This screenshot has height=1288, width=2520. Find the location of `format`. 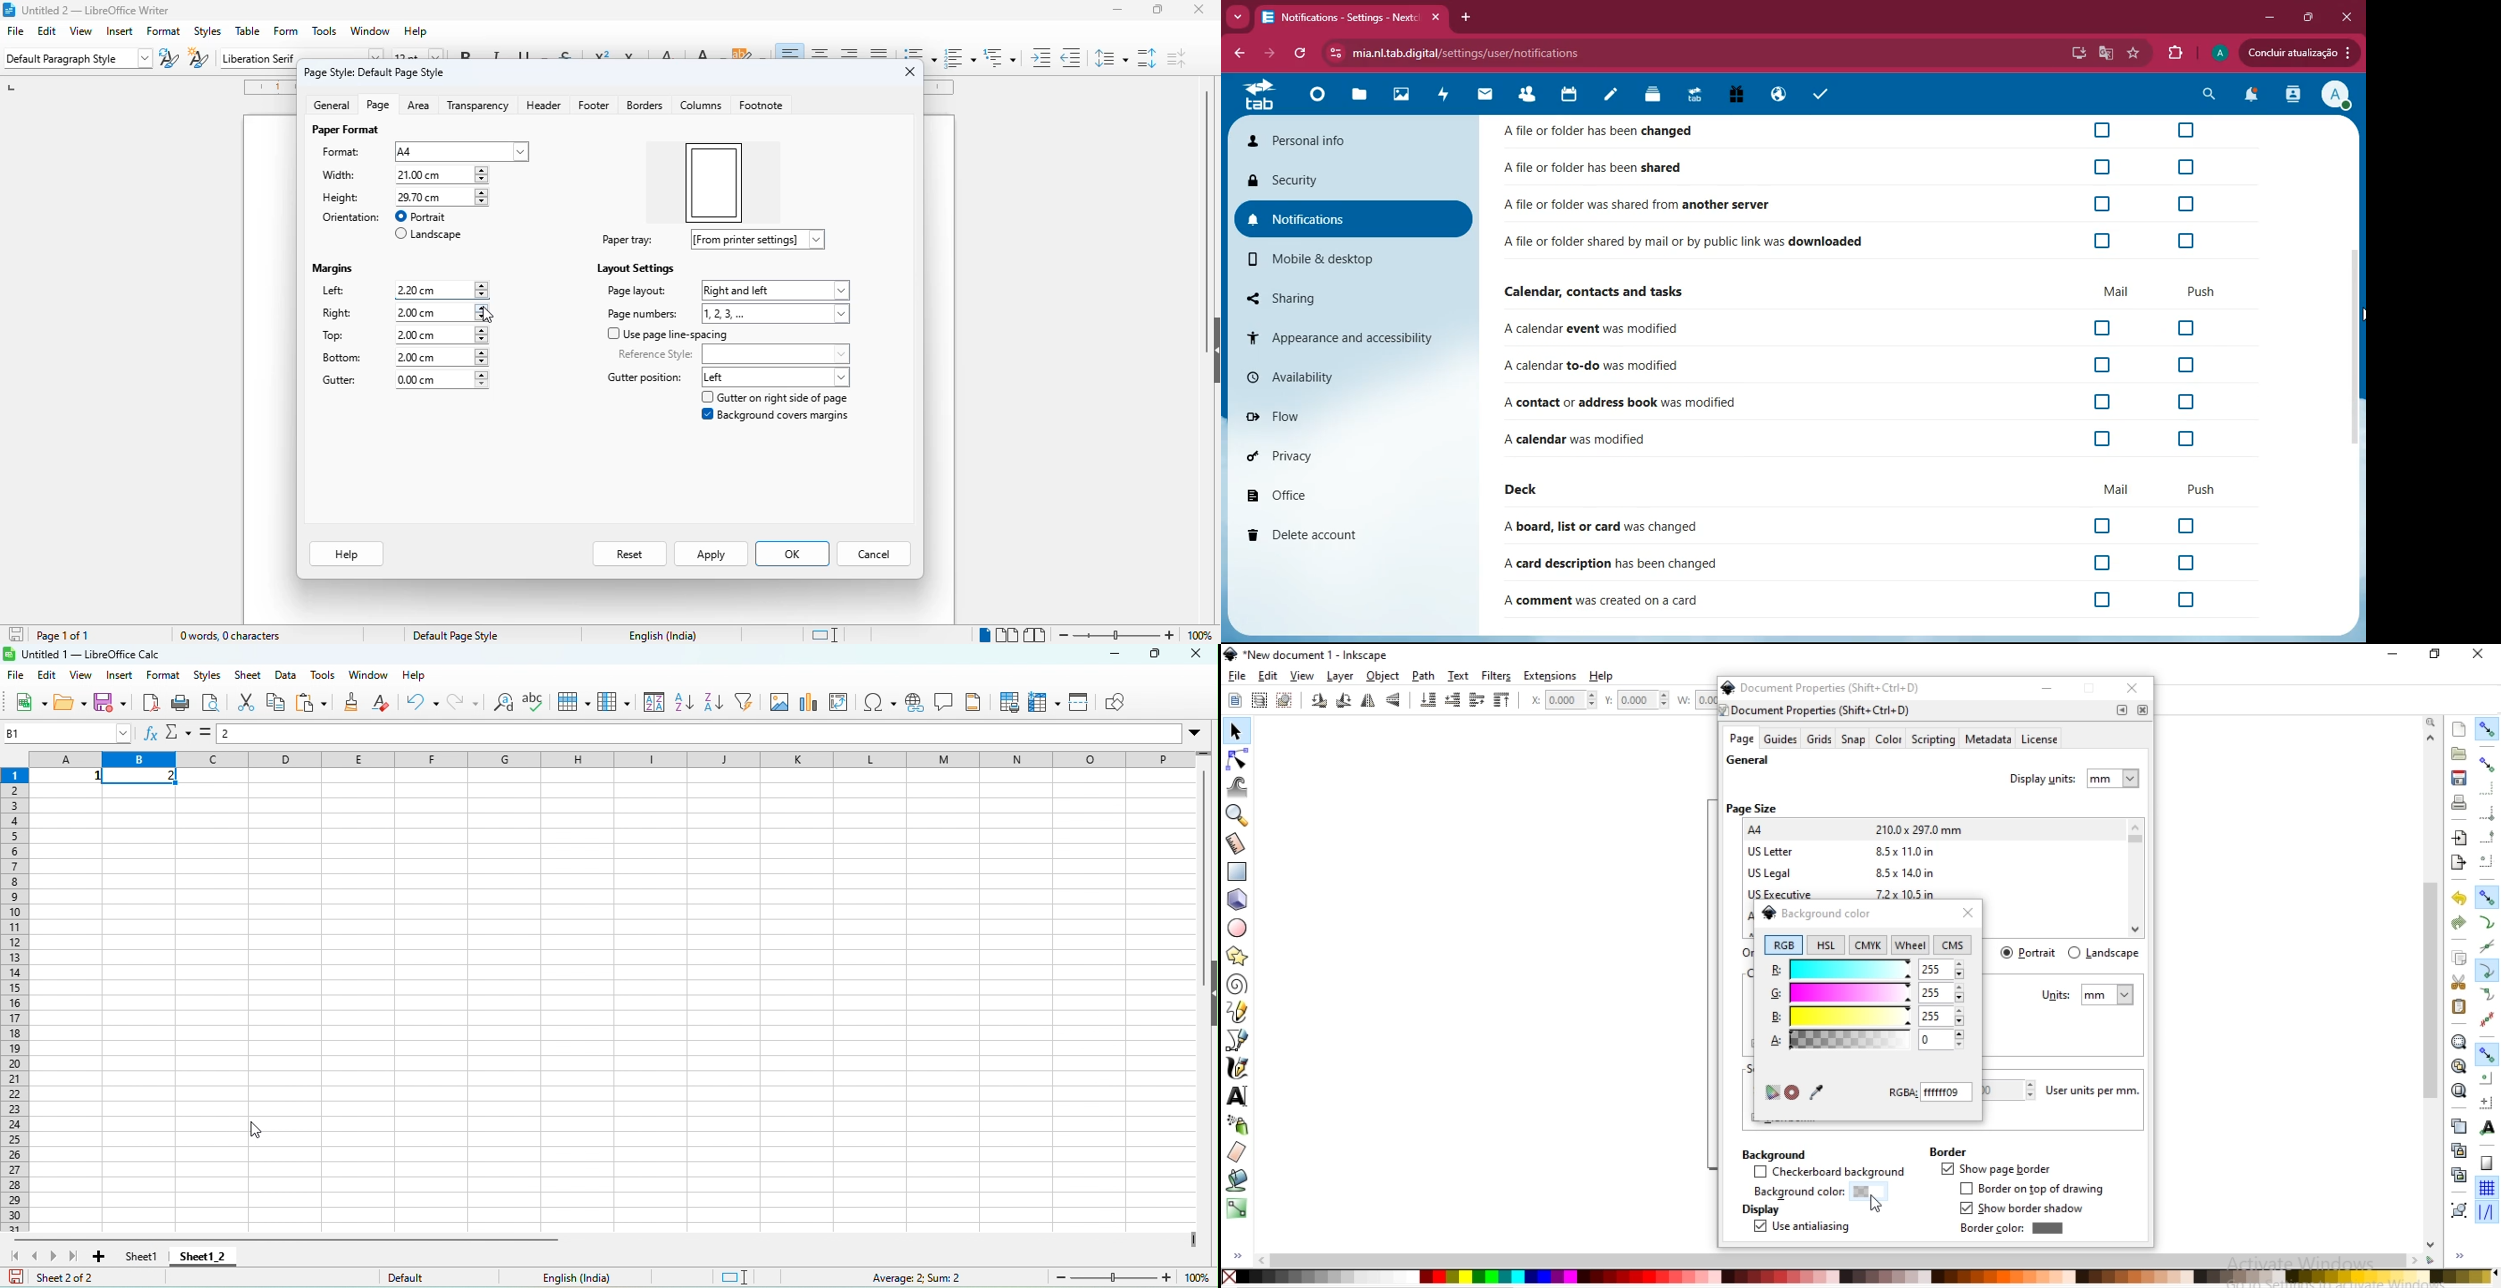

format is located at coordinates (165, 30).